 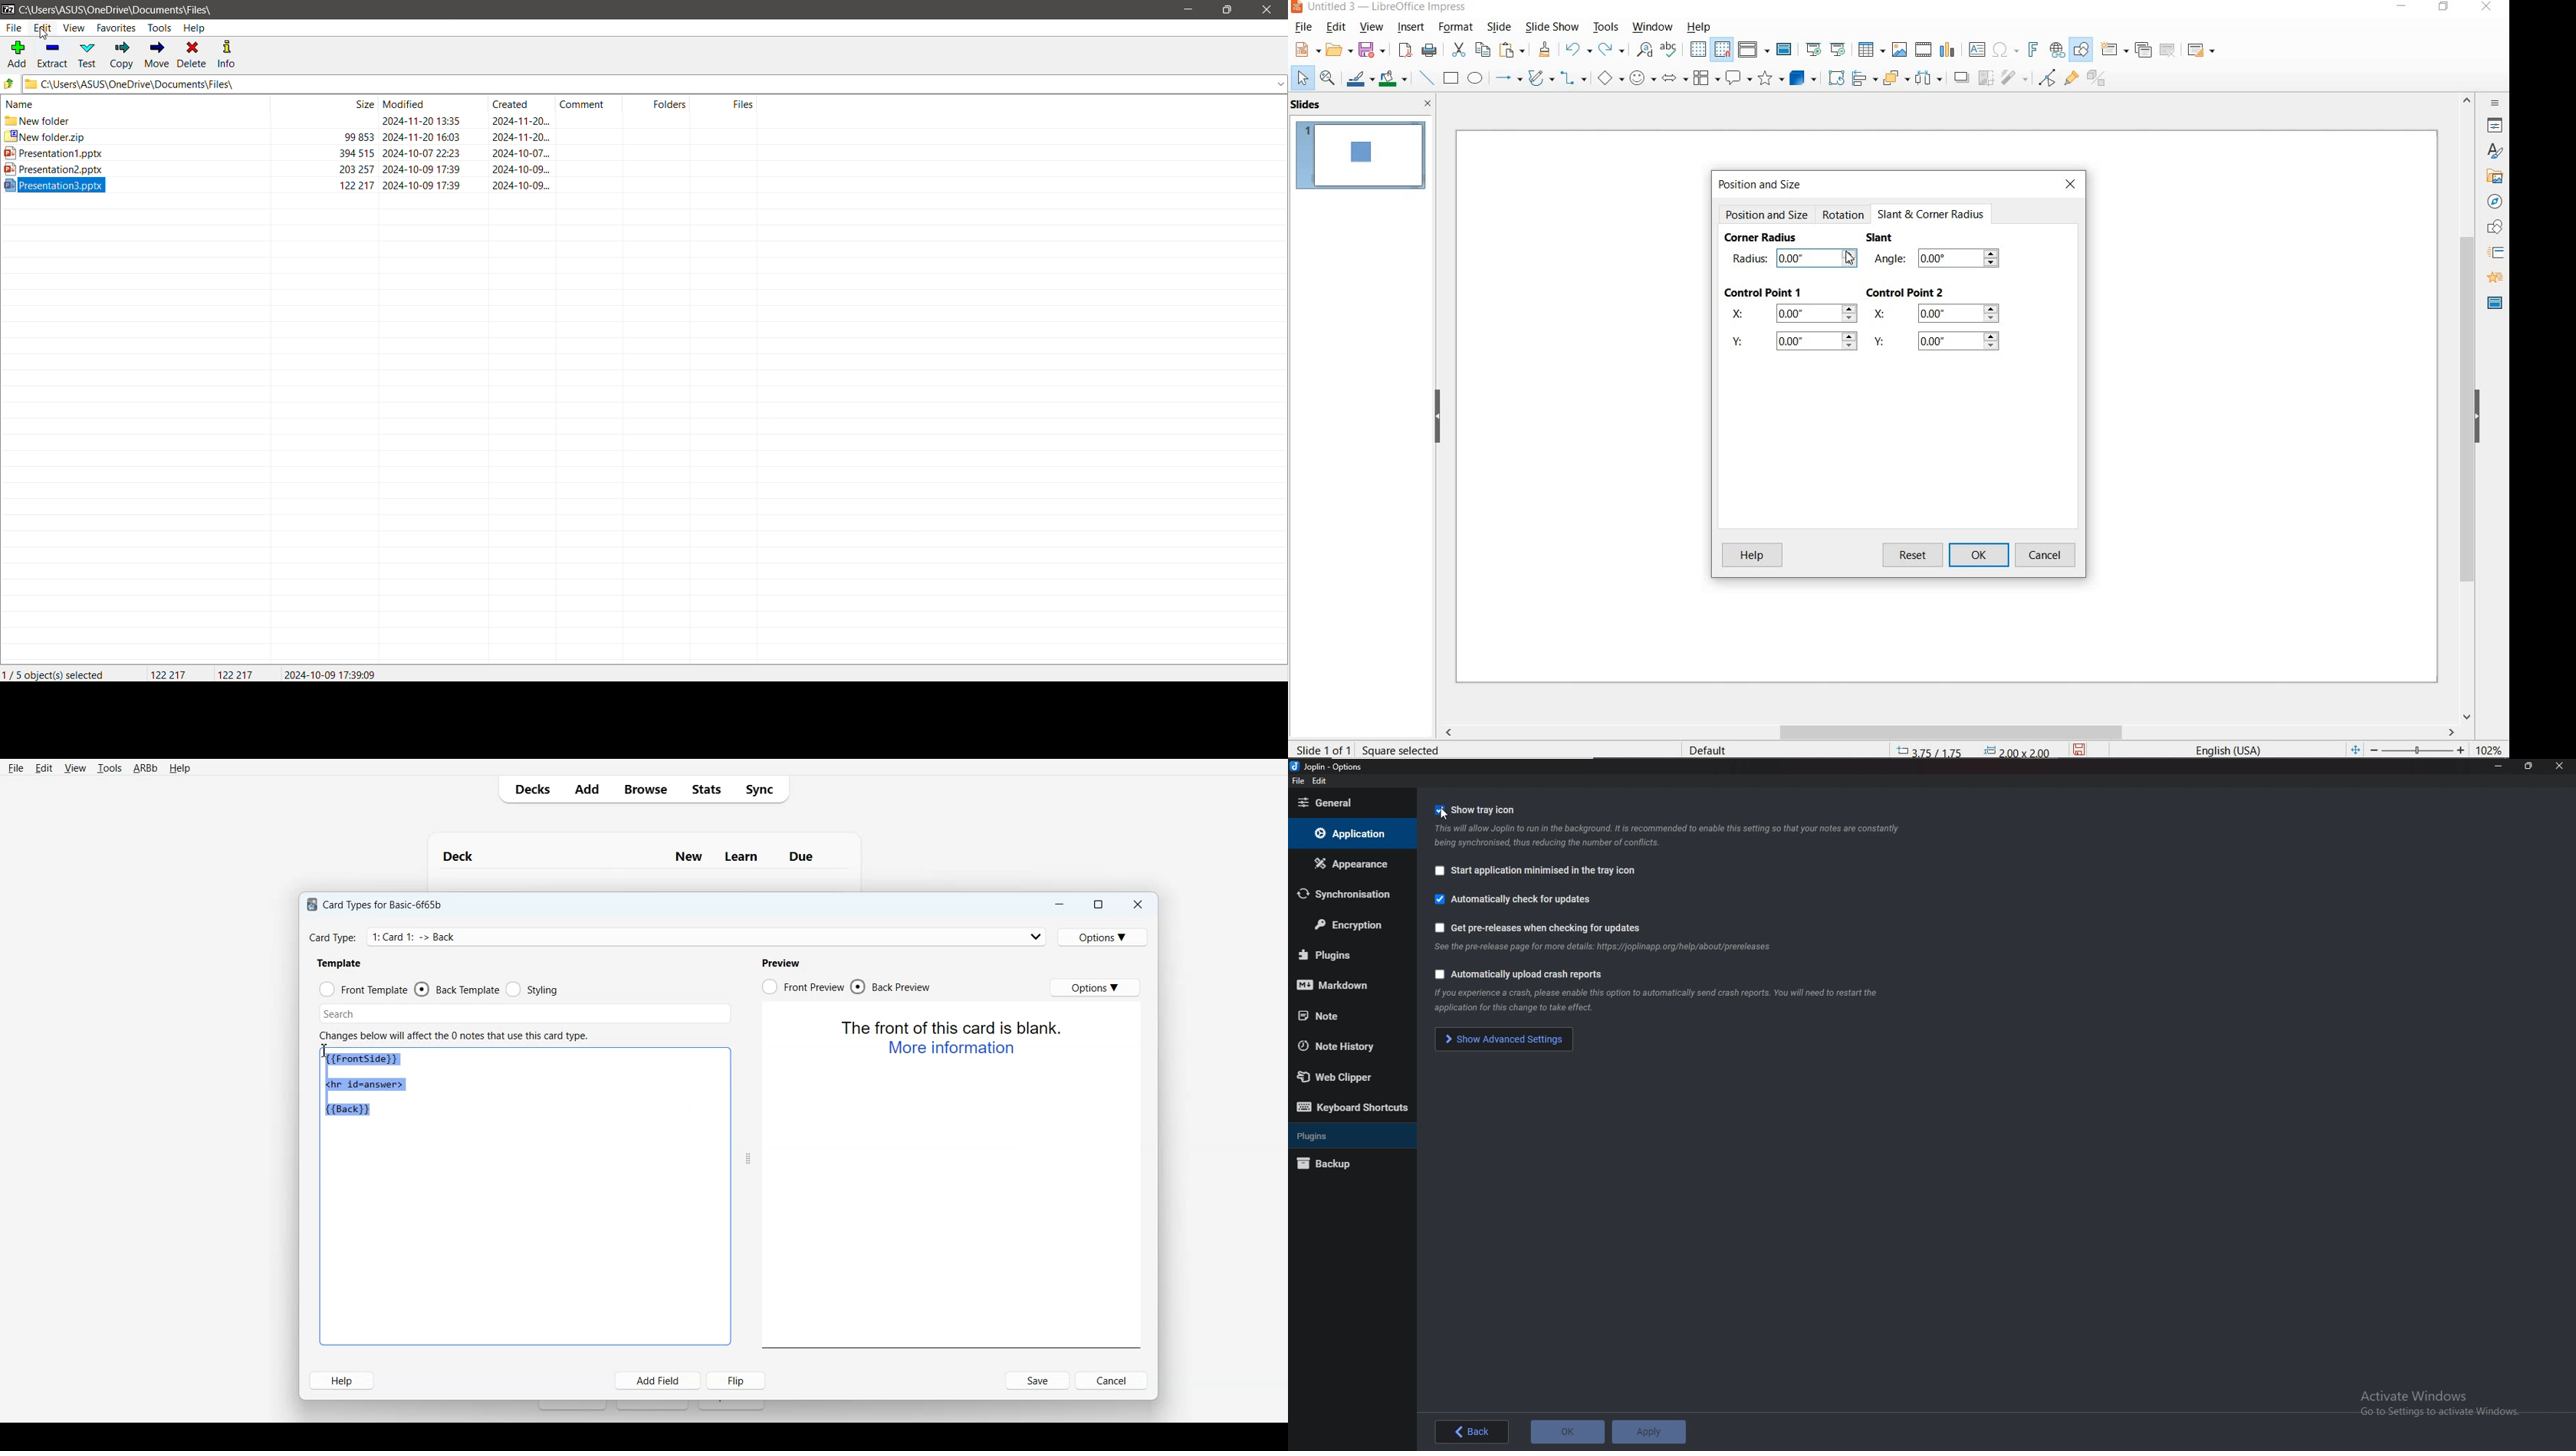 I want to click on Checkbox , so click(x=1437, y=899).